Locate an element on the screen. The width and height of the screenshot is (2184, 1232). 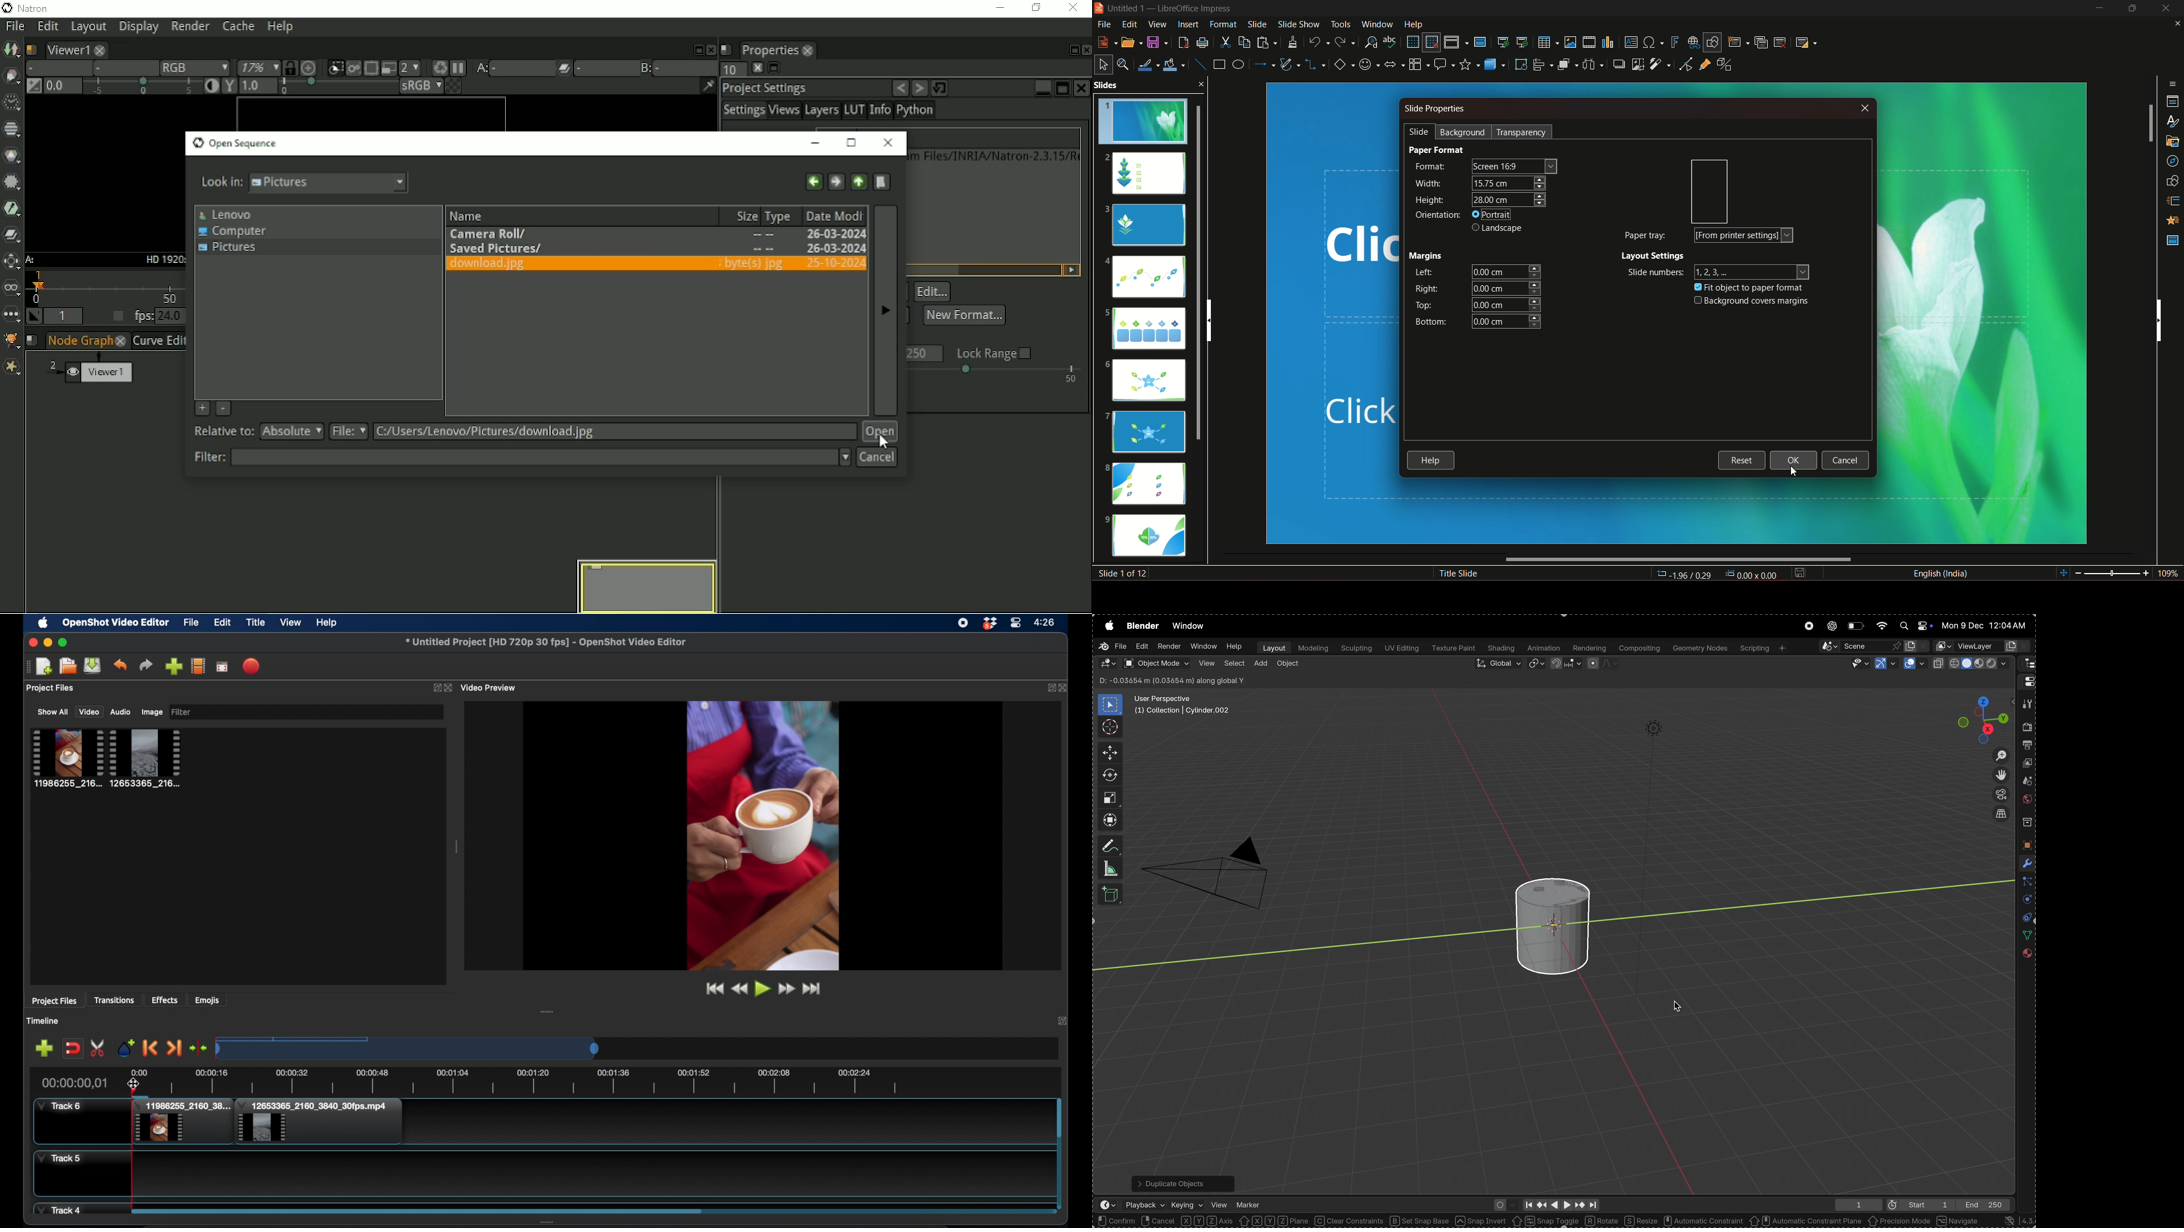
reset is located at coordinates (1742, 460).